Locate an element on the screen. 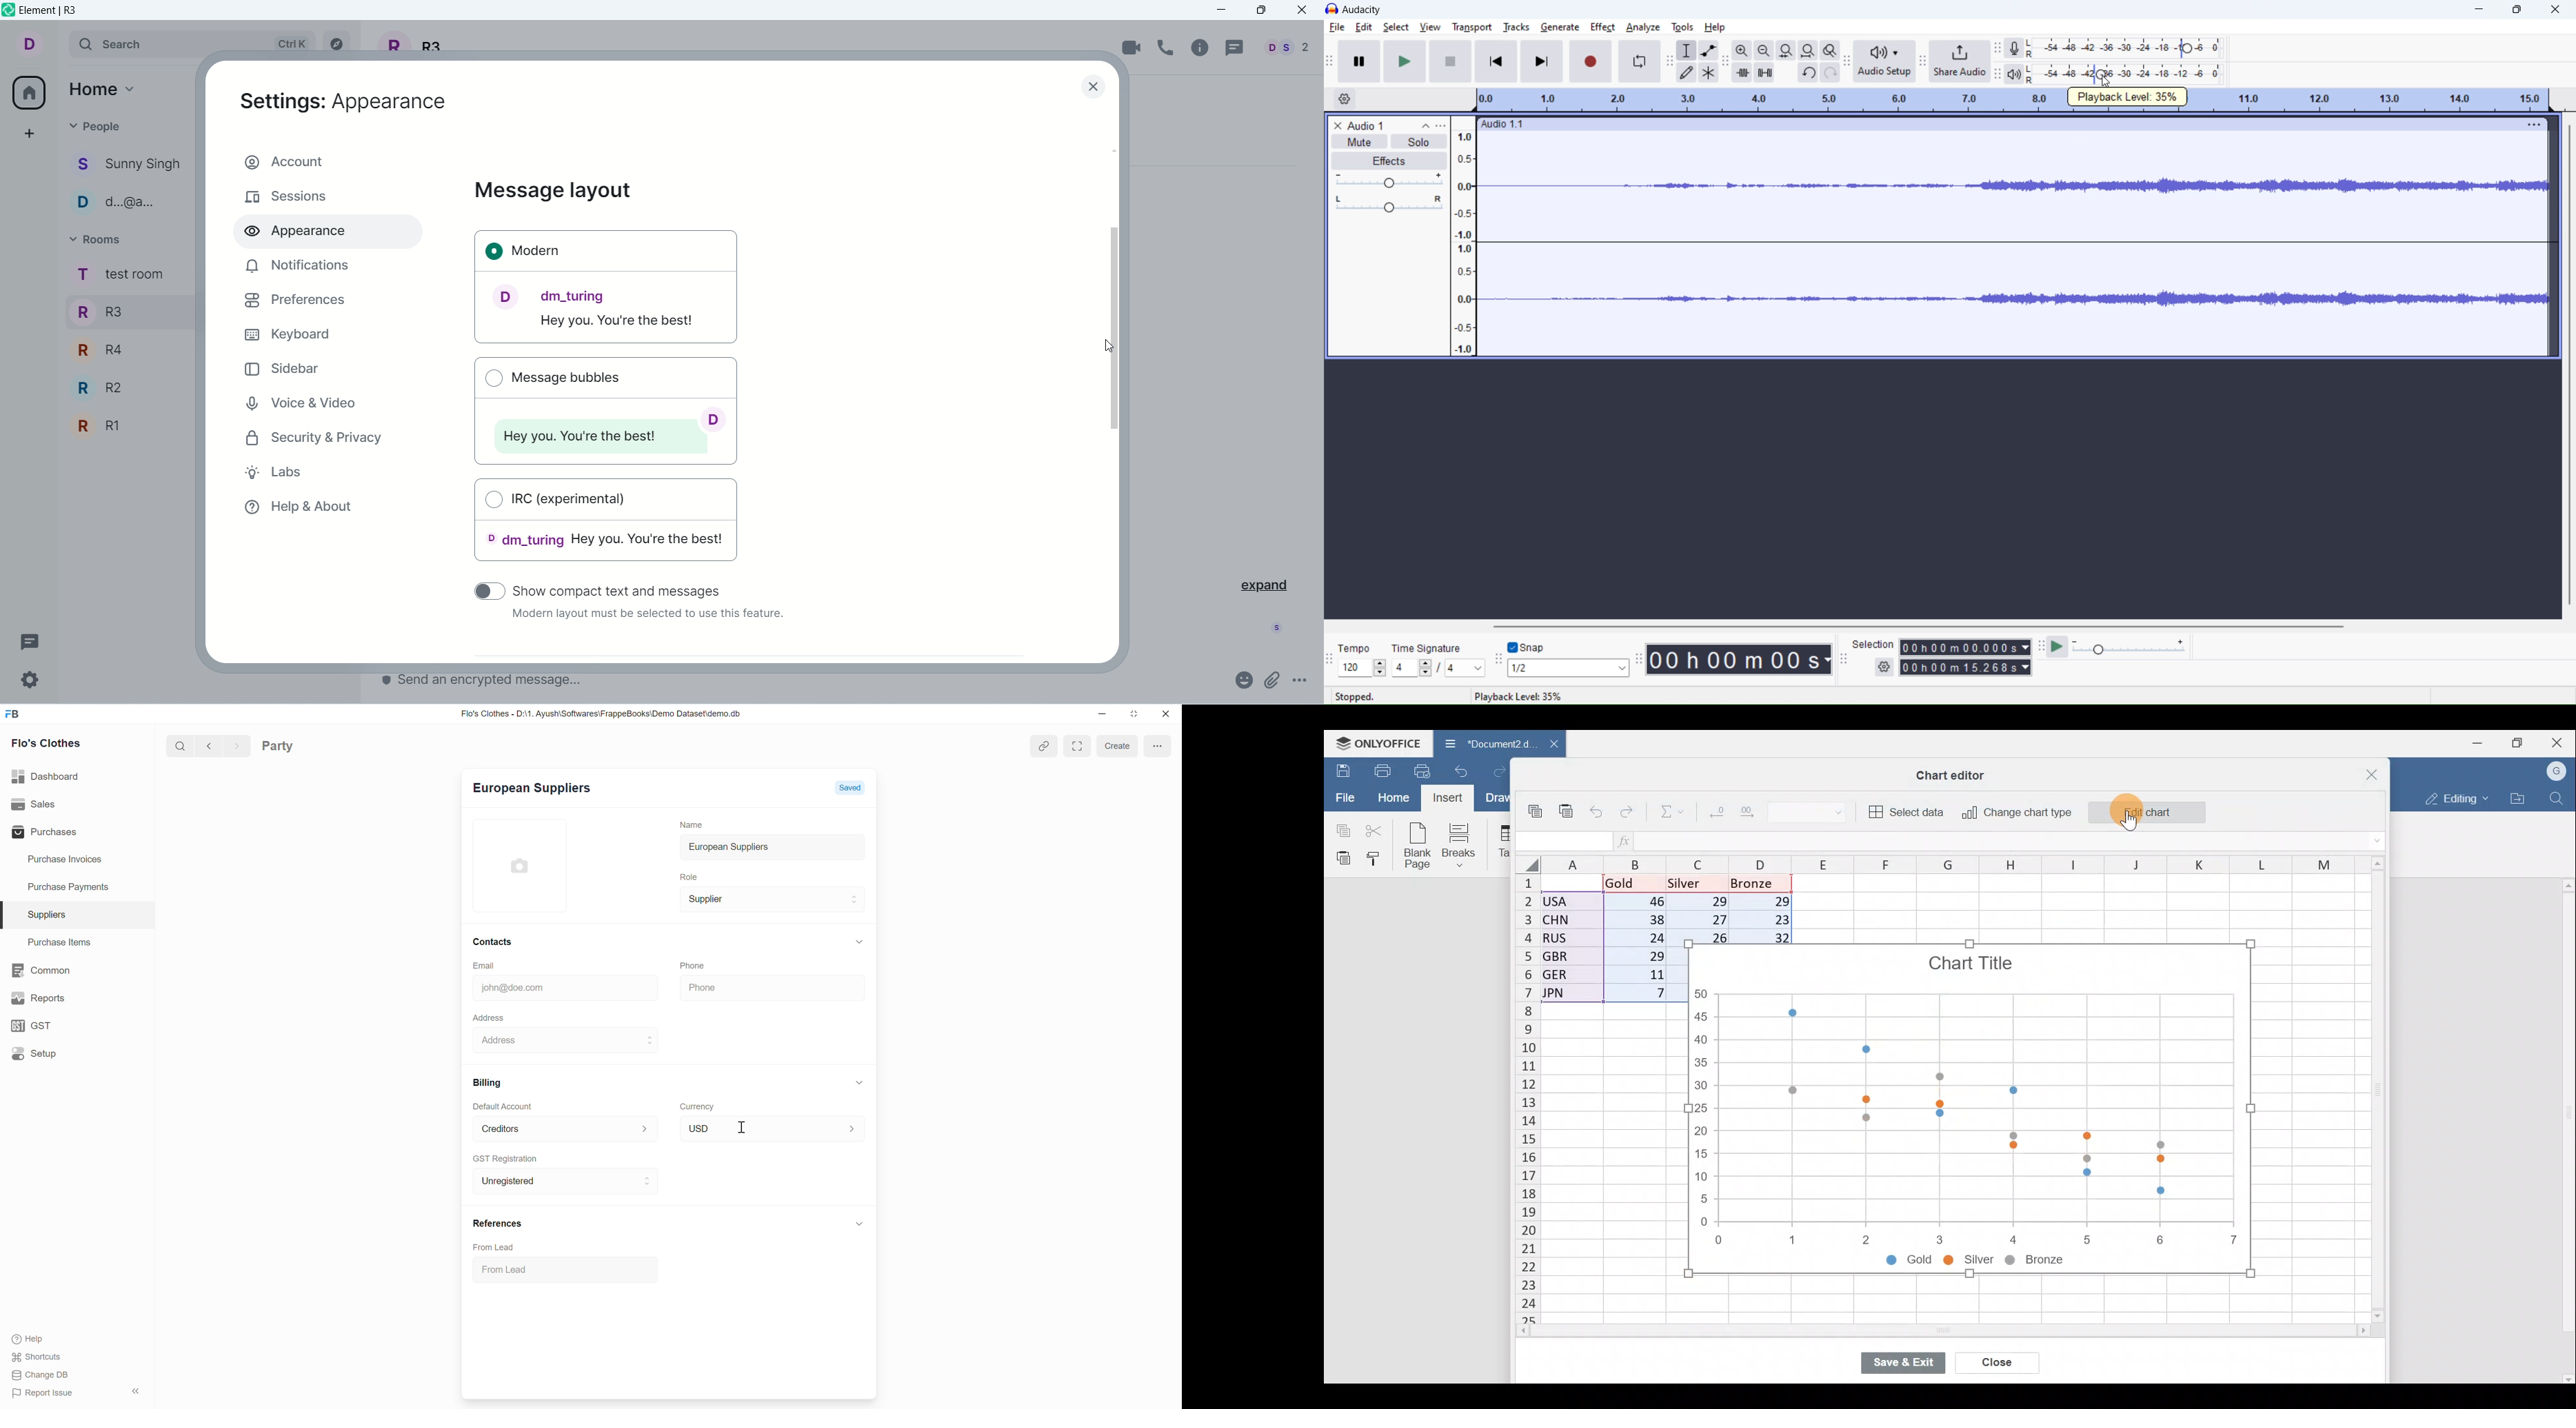  Close document is located at coordinates (1547, 745).